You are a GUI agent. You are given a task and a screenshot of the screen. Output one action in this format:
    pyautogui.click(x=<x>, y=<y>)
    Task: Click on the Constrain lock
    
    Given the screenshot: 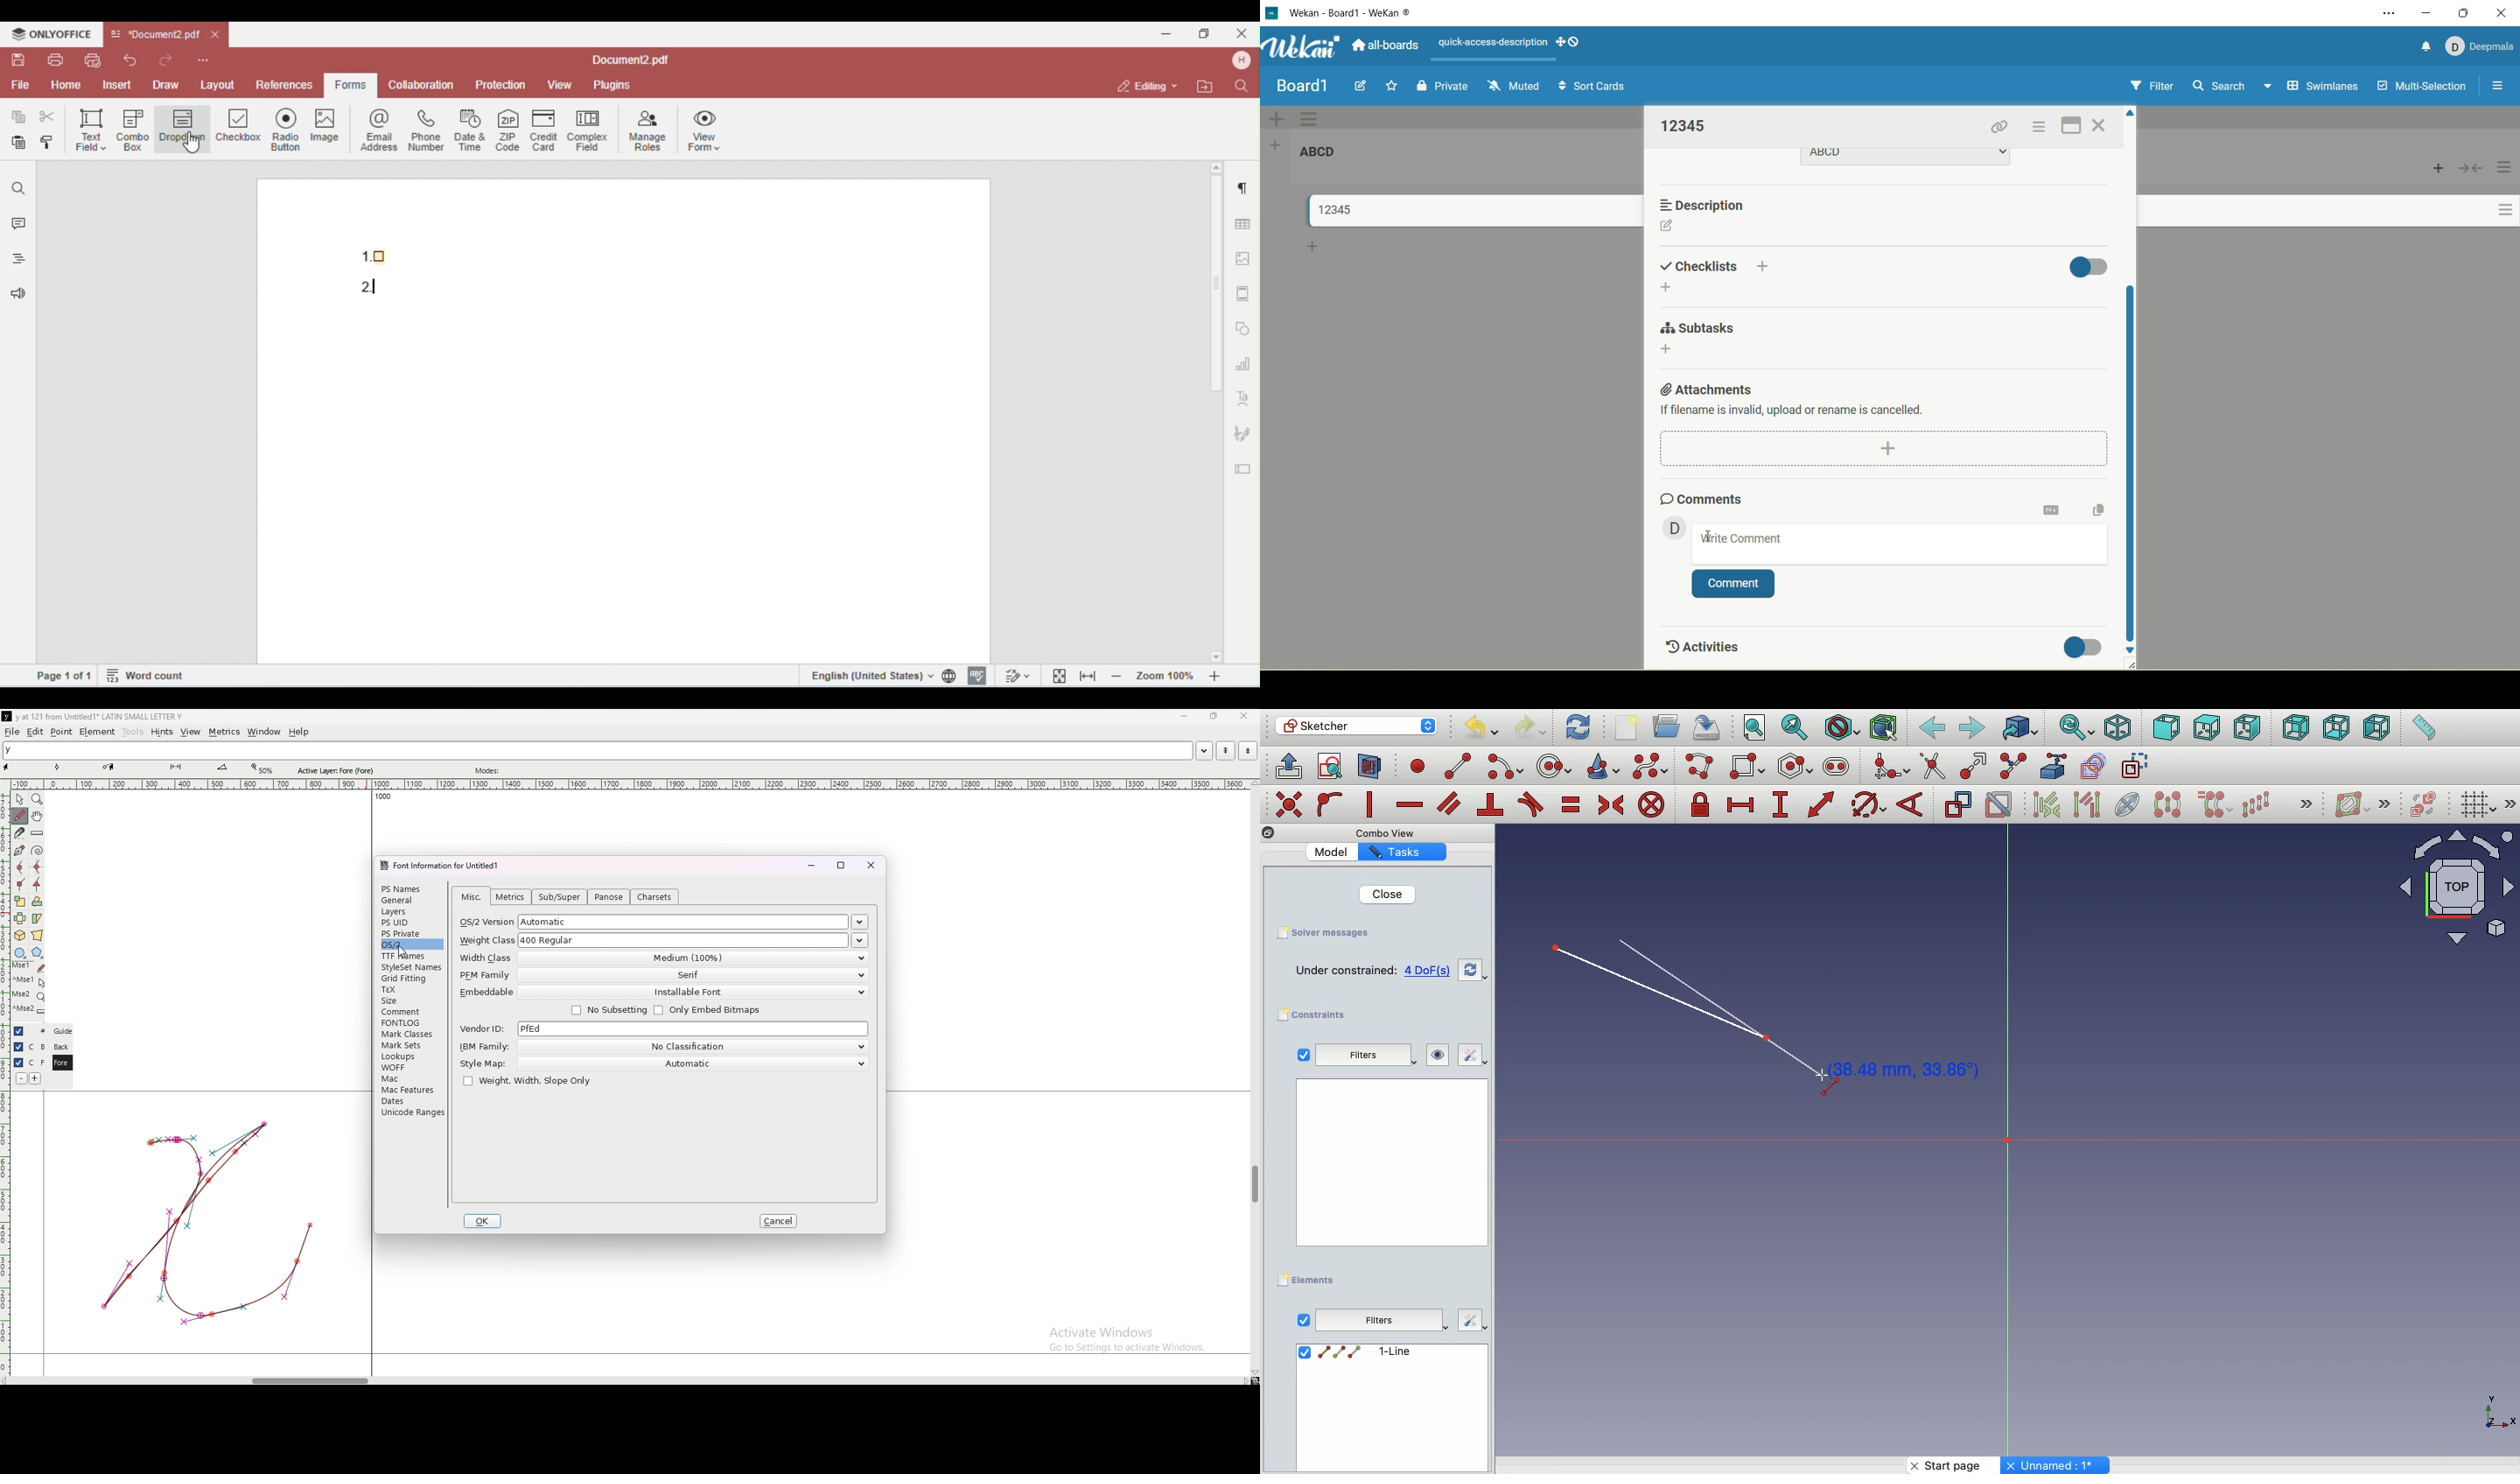 What is the action you would take?
    pyautogui.click(x=1703, y=804)
    